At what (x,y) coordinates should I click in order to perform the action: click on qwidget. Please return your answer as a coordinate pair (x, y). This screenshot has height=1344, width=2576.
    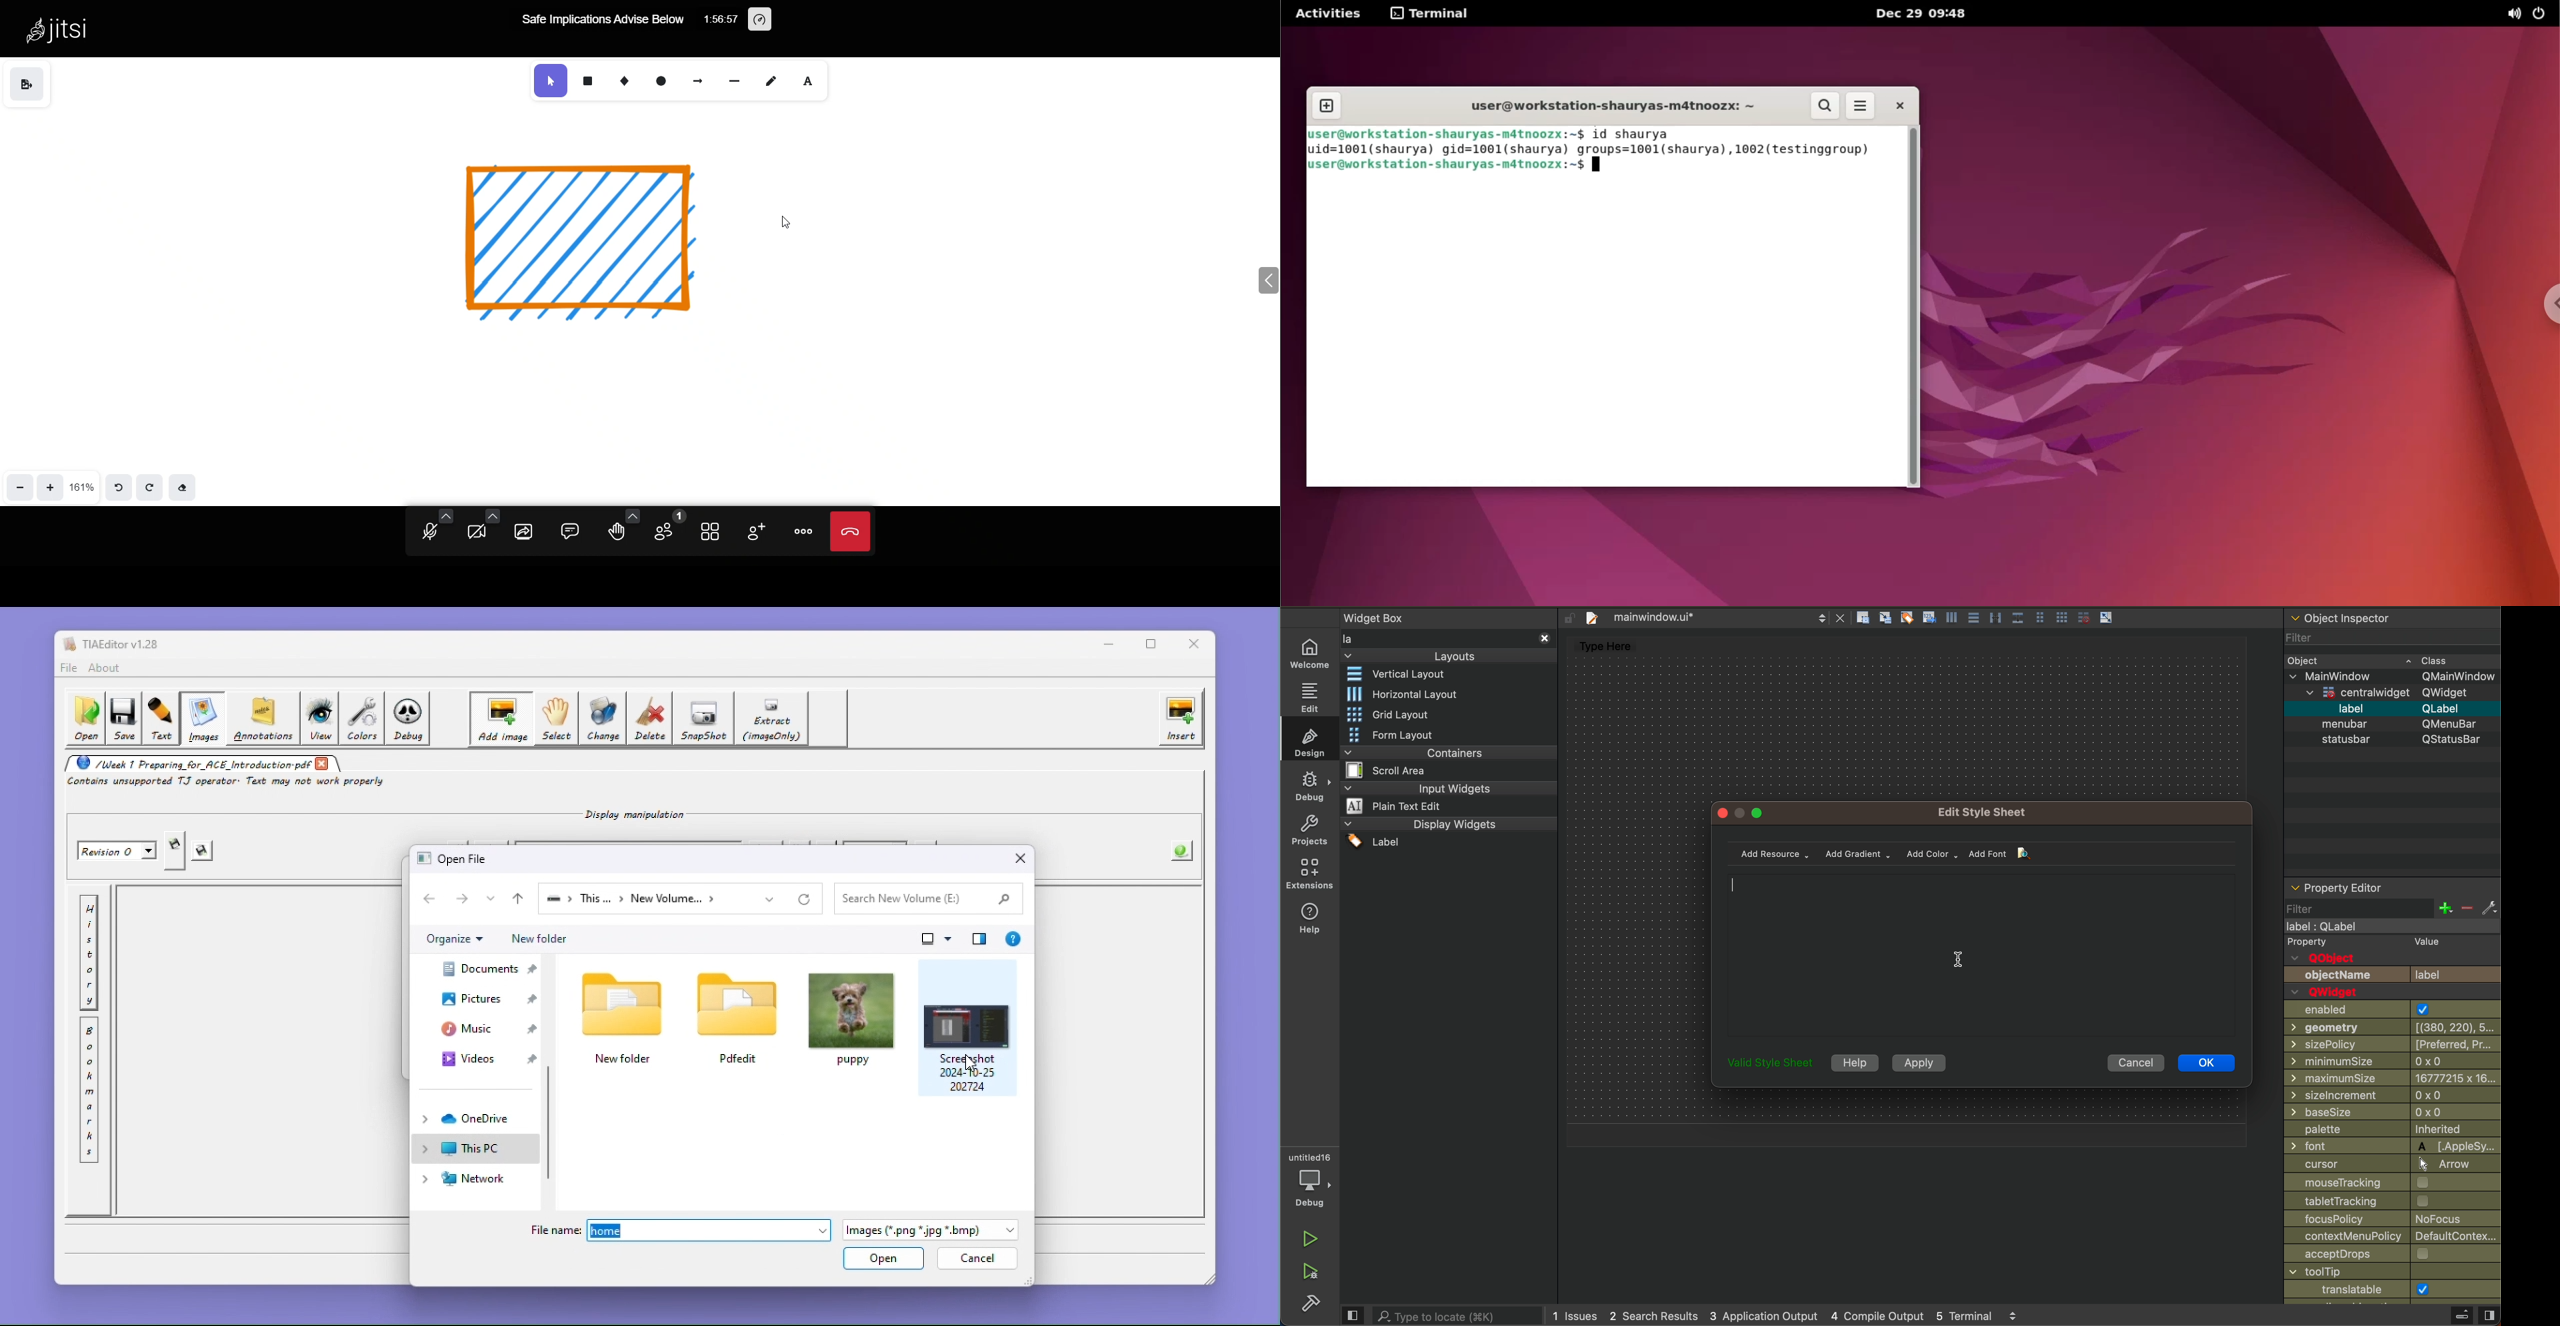
    Looking at the image, I should click on (2399, 693).